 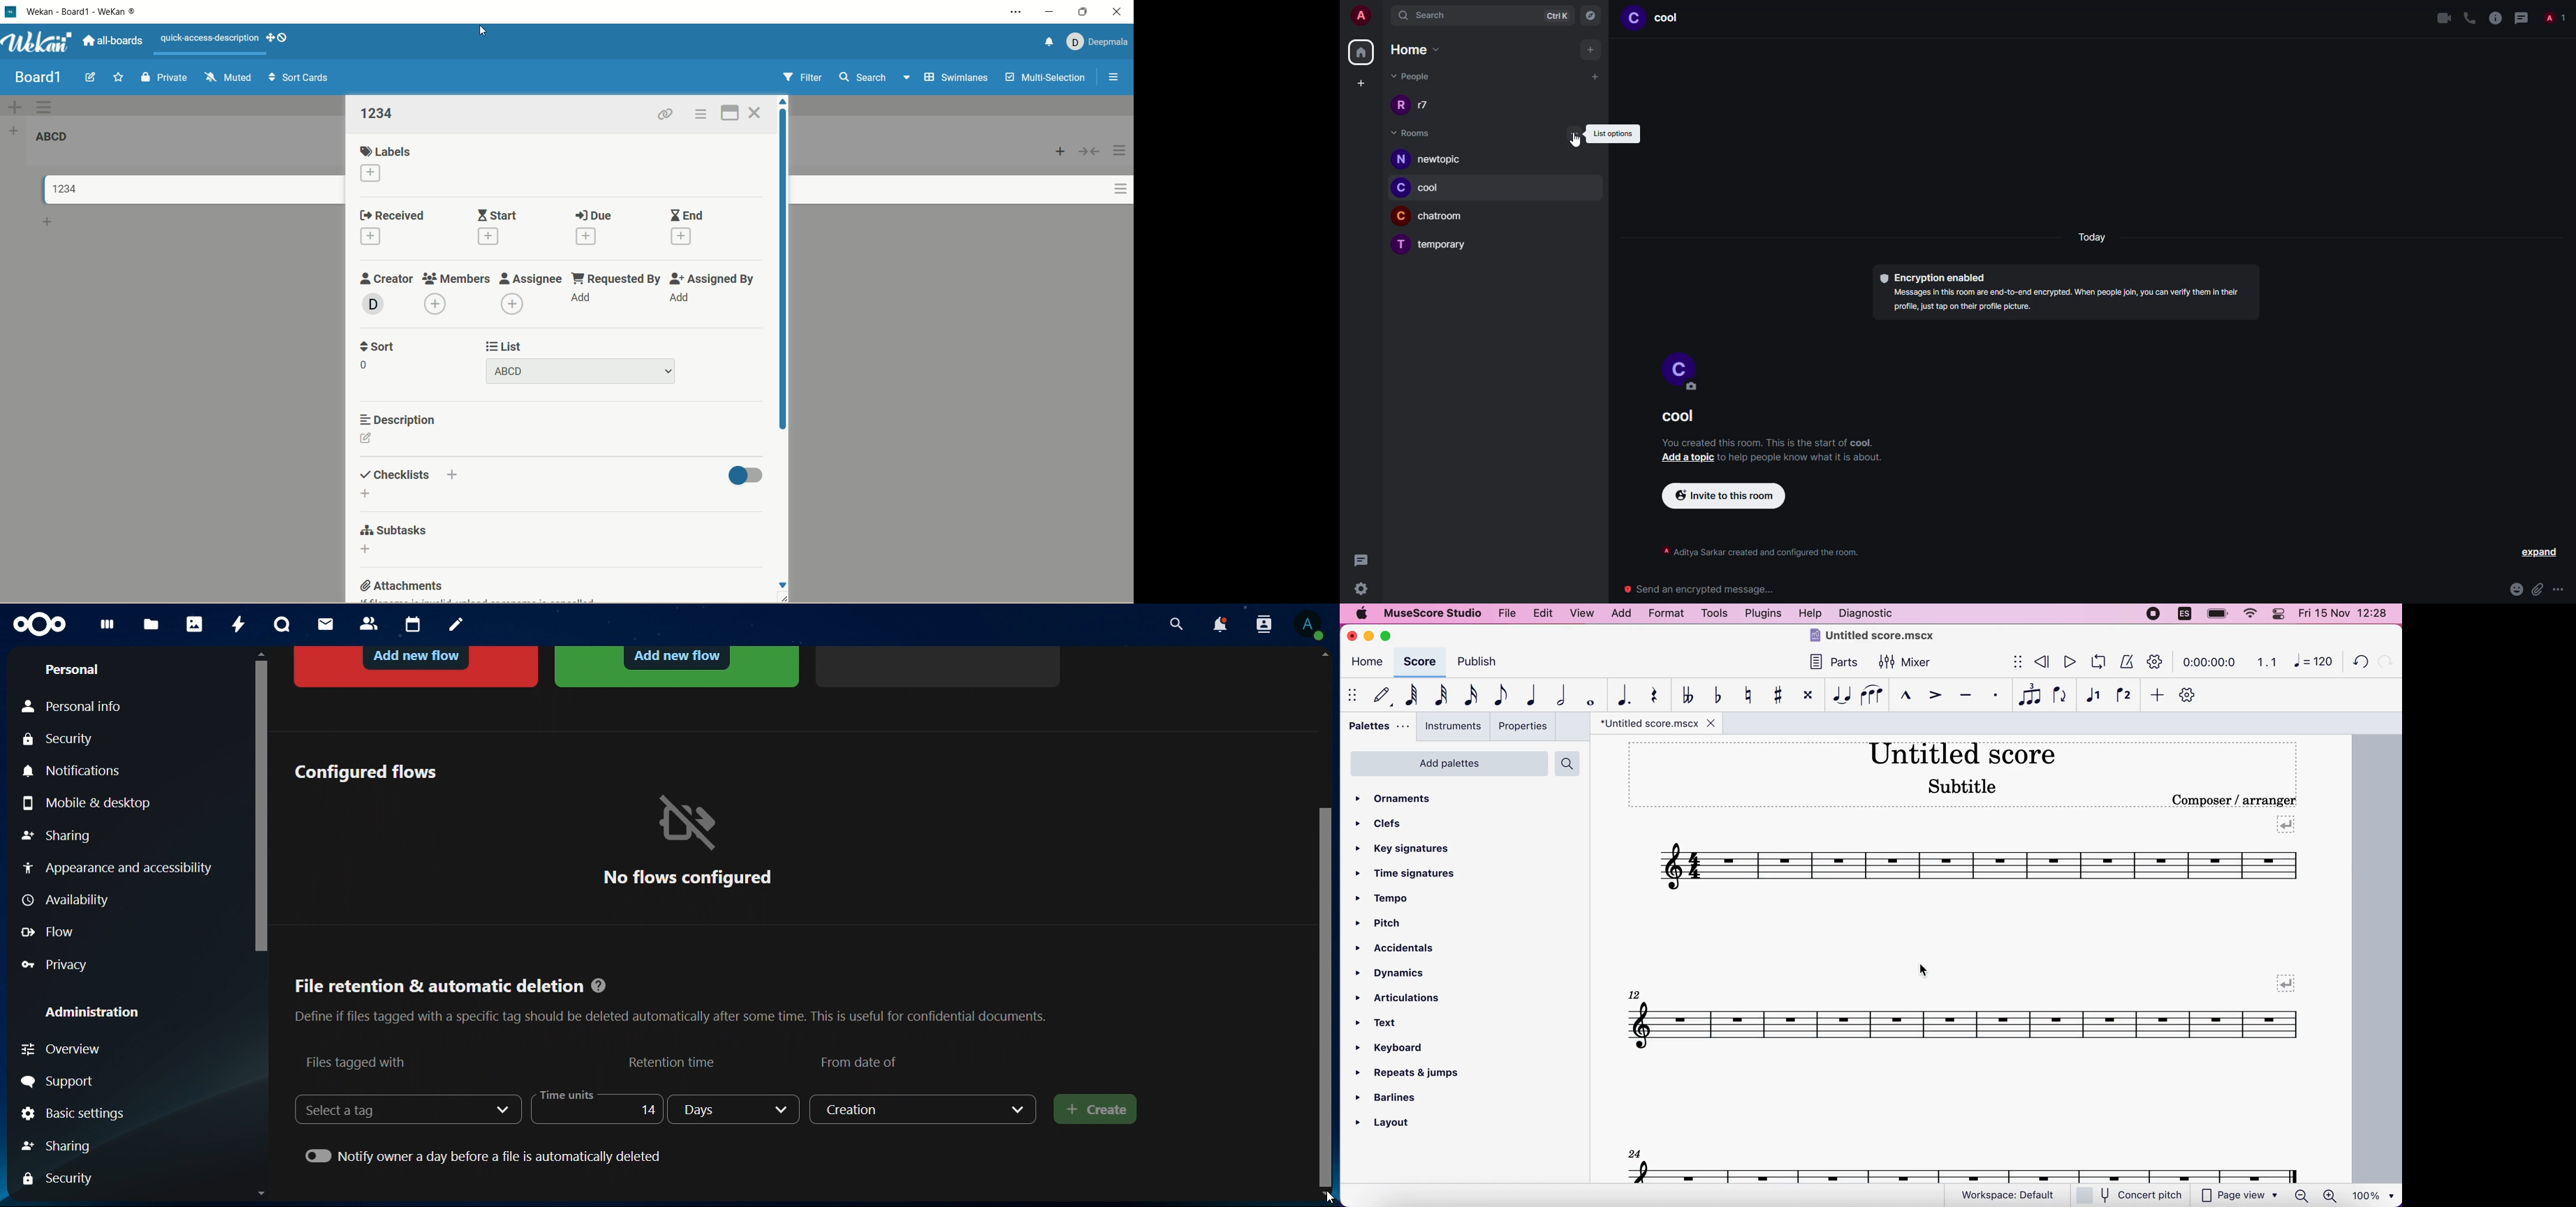 What do you see at coordinates (1634, 19) in the screenshot?
I see `profile` at bounding box center [1634, 19].